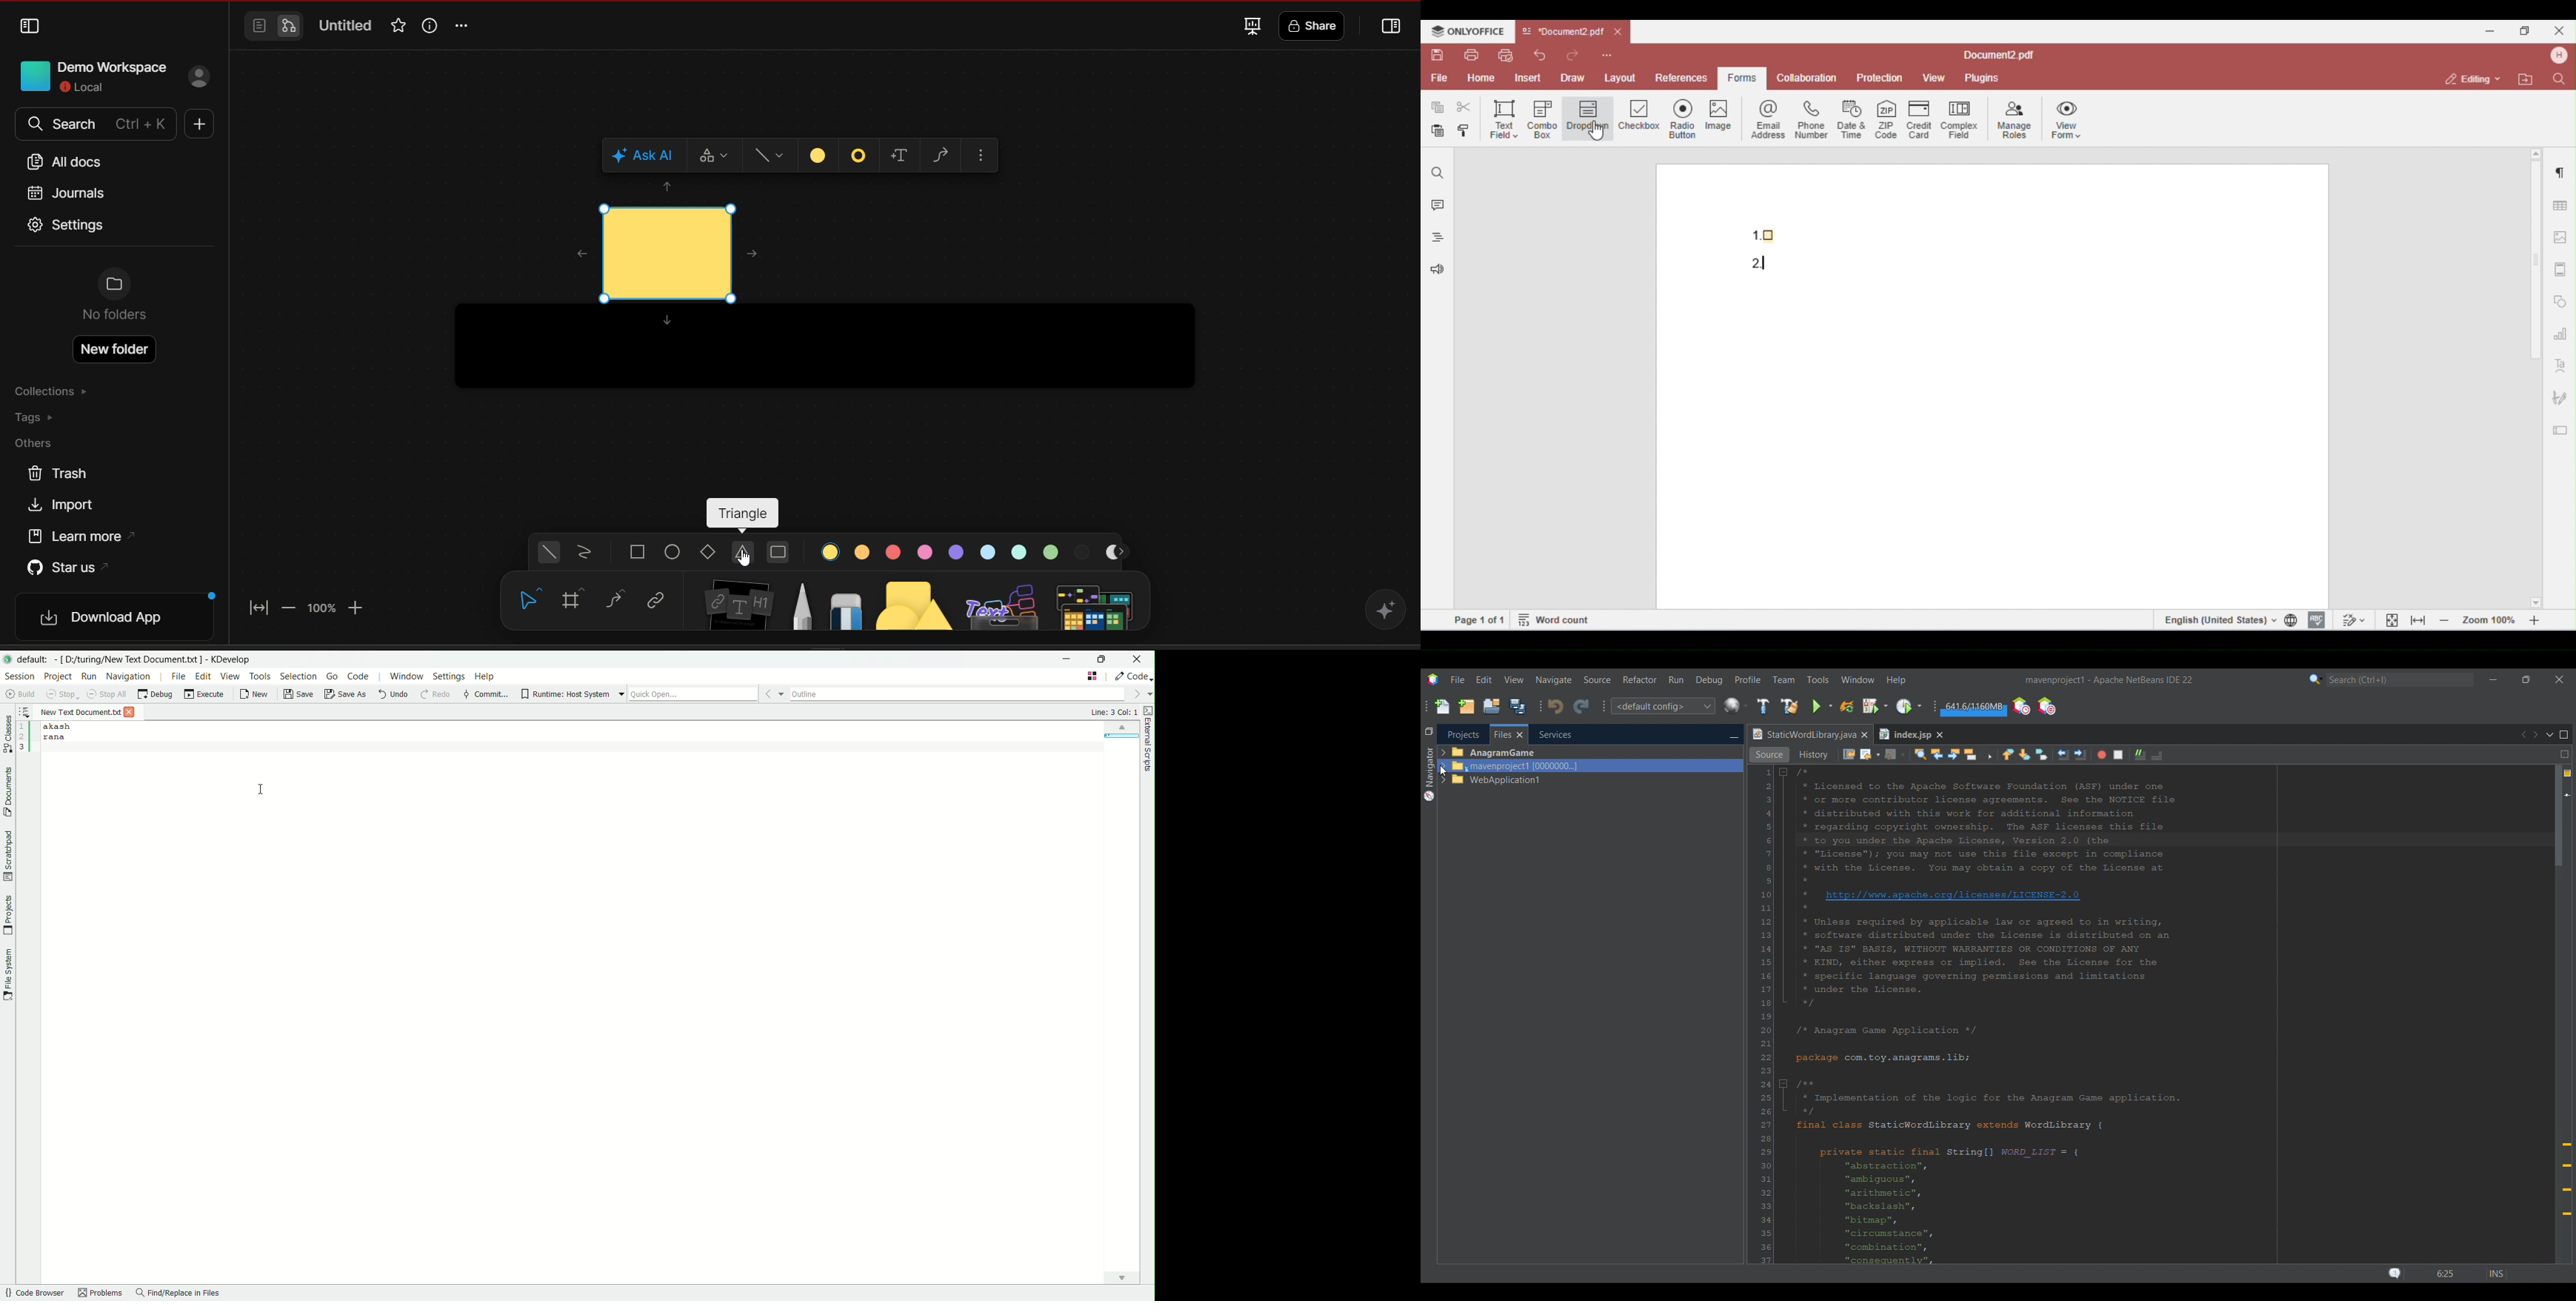 The height and width of the screenshot is (1316, 2576). I want to click on sign in profile, so click(201, 78).